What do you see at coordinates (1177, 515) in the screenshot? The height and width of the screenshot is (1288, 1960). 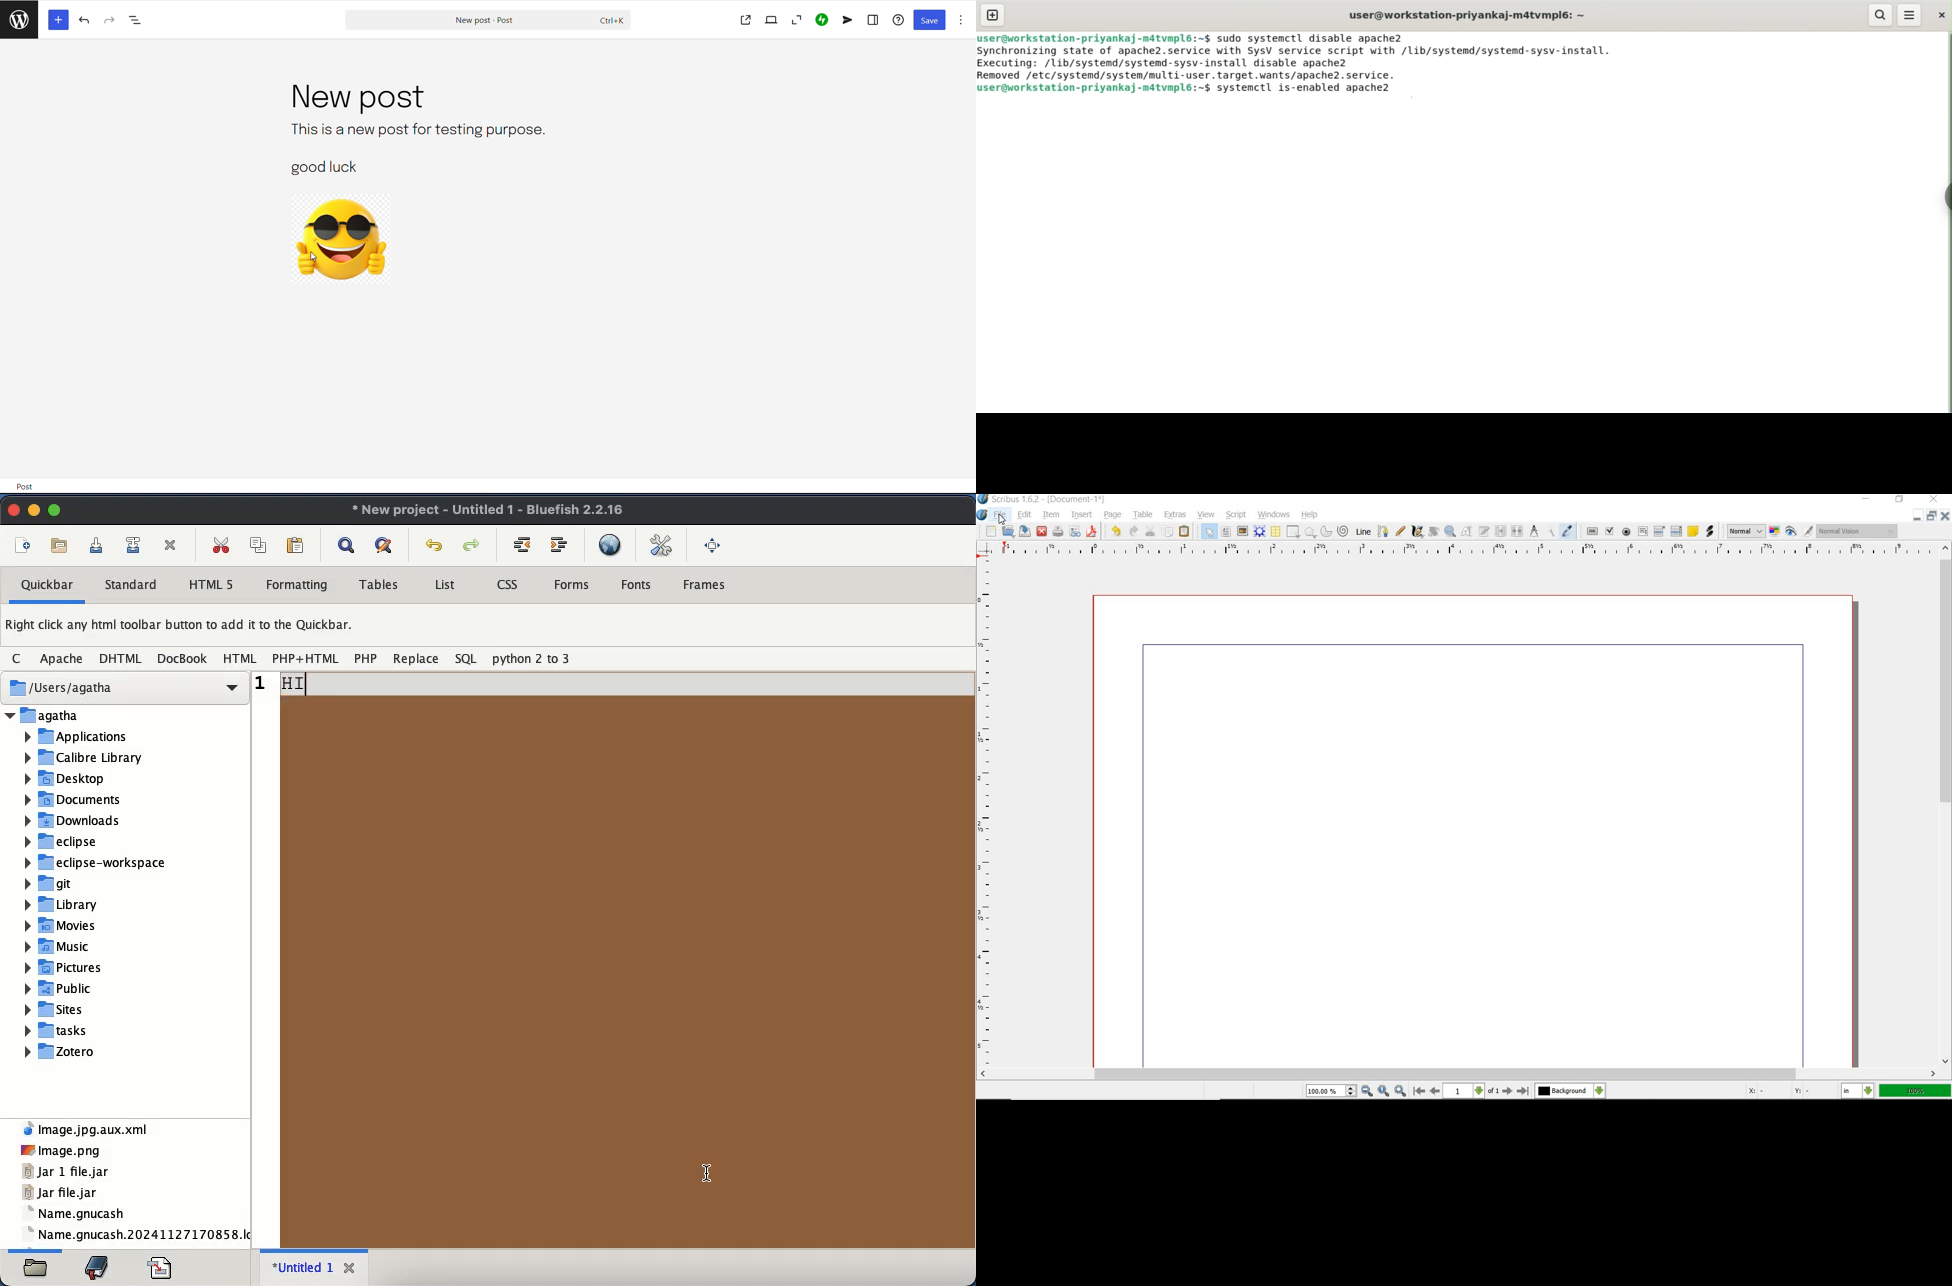 I see `extras` at bounding box center [1177, 515].